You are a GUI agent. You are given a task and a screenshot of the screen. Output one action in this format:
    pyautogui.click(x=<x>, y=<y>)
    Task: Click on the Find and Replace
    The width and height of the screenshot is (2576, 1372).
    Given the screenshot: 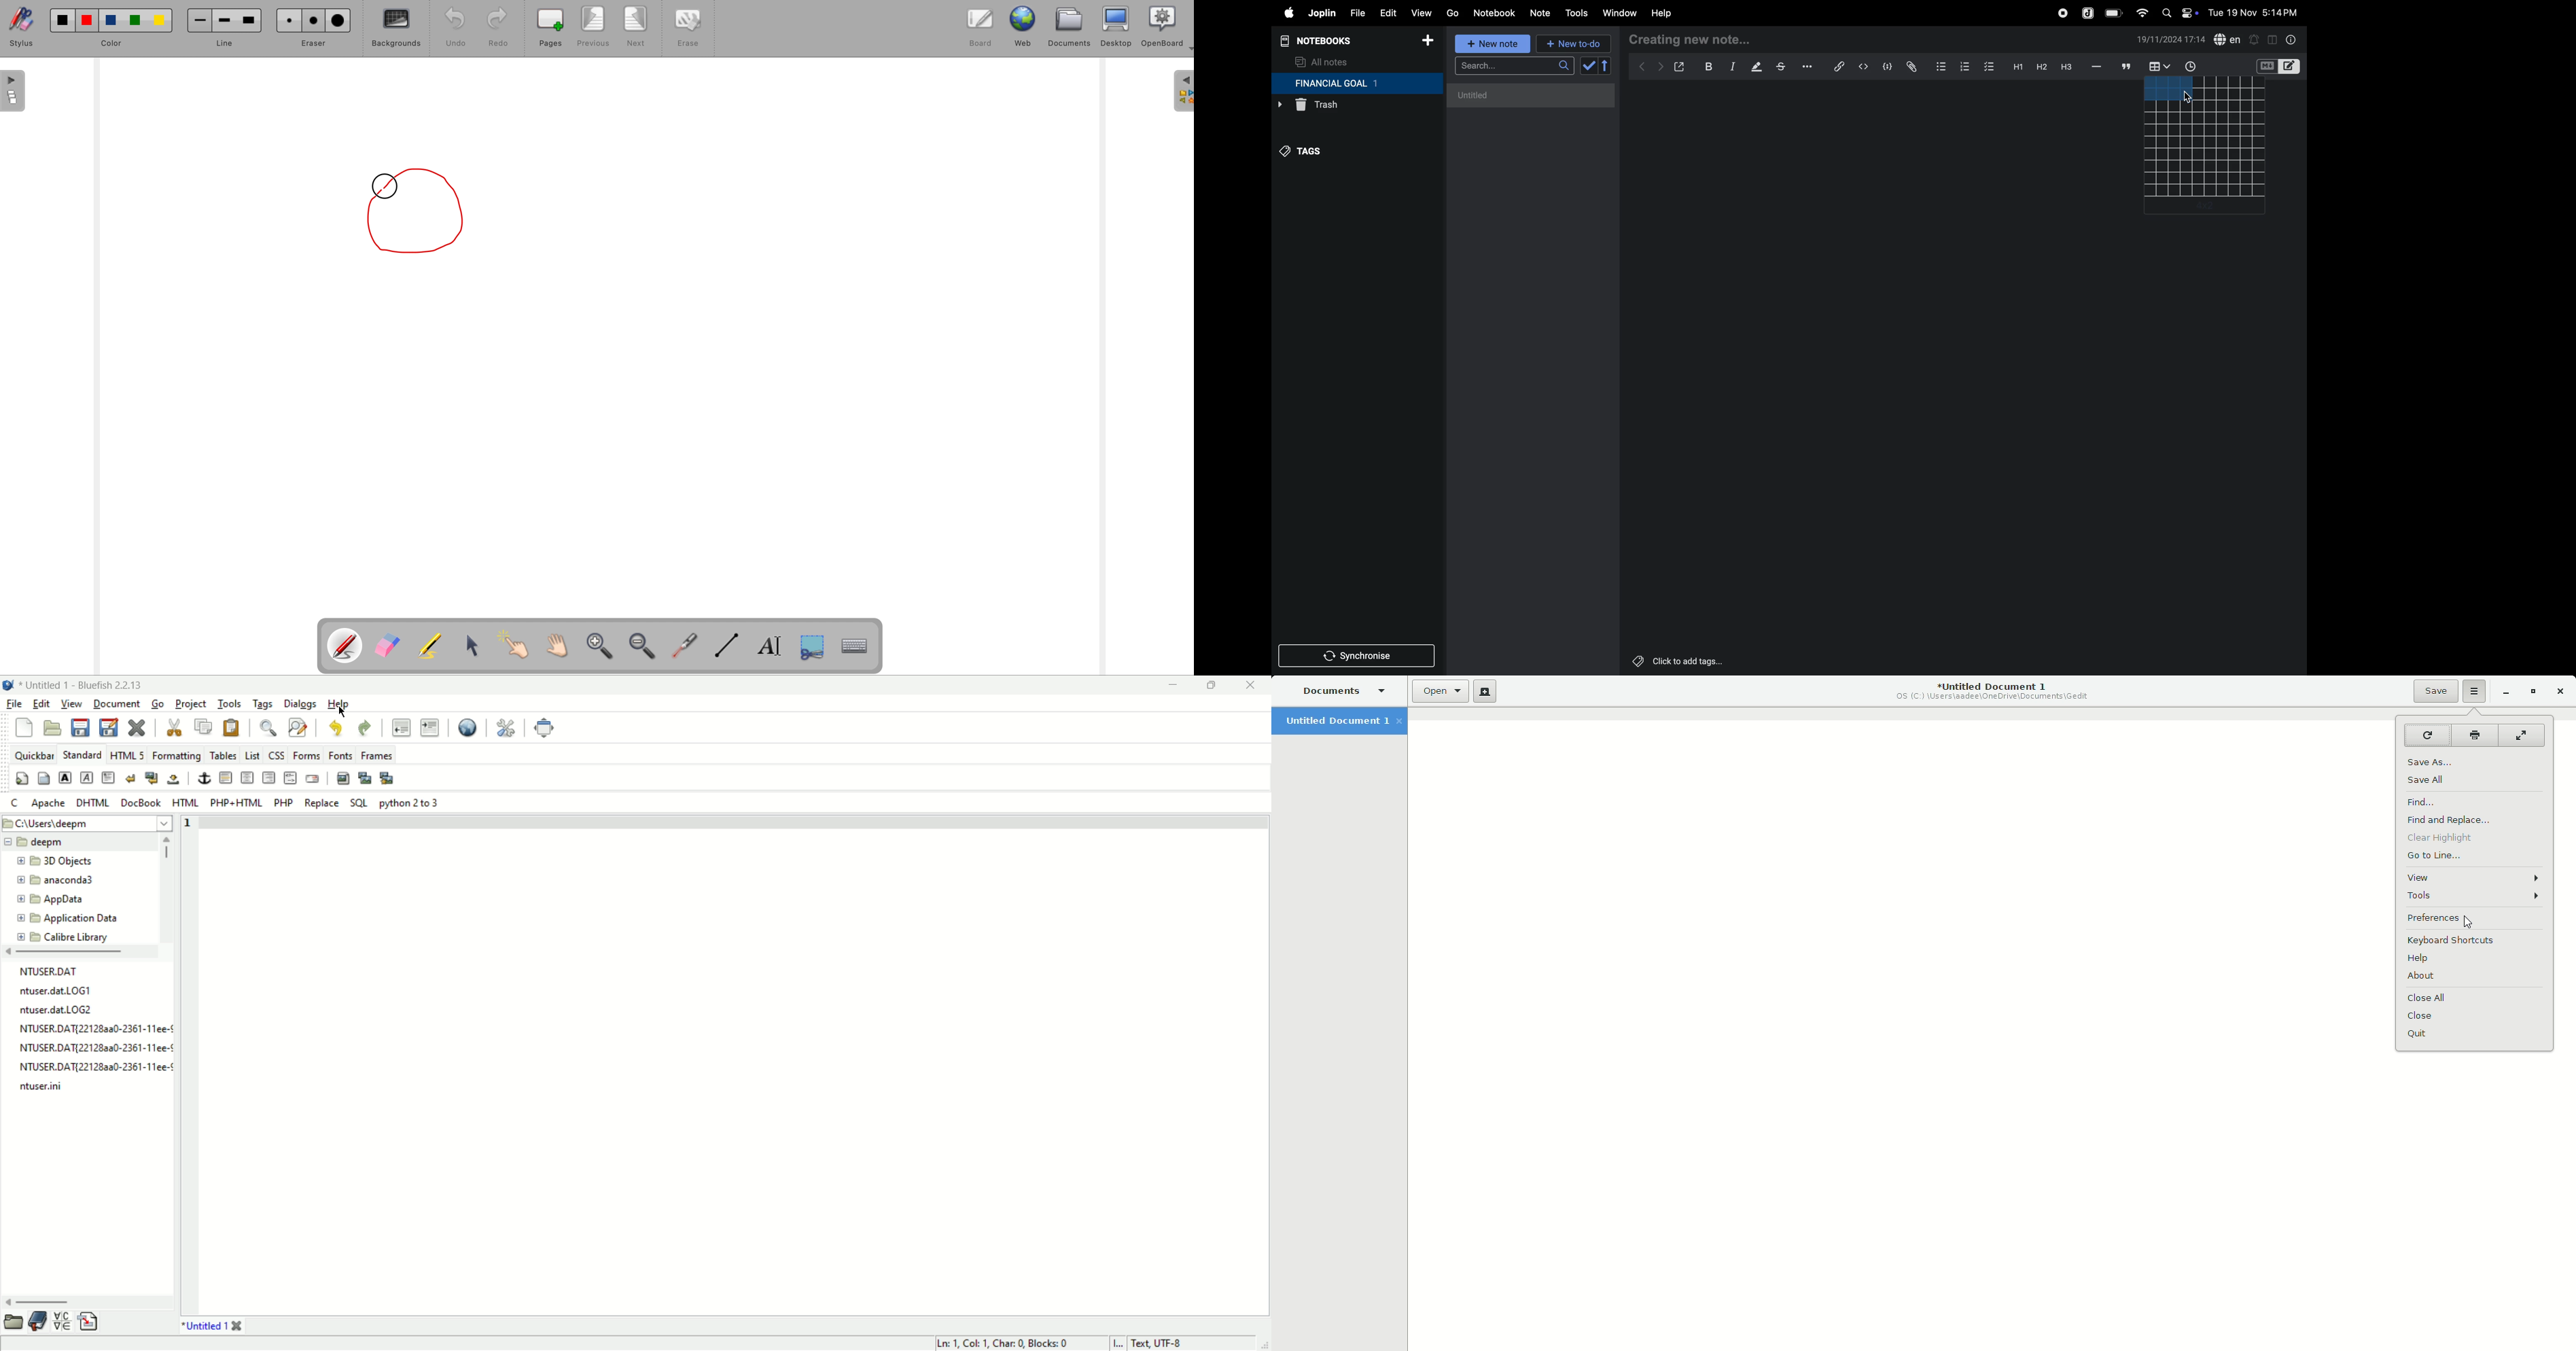 What is the action you would take?
    pyautogui.click(x=2451, y=819)
    